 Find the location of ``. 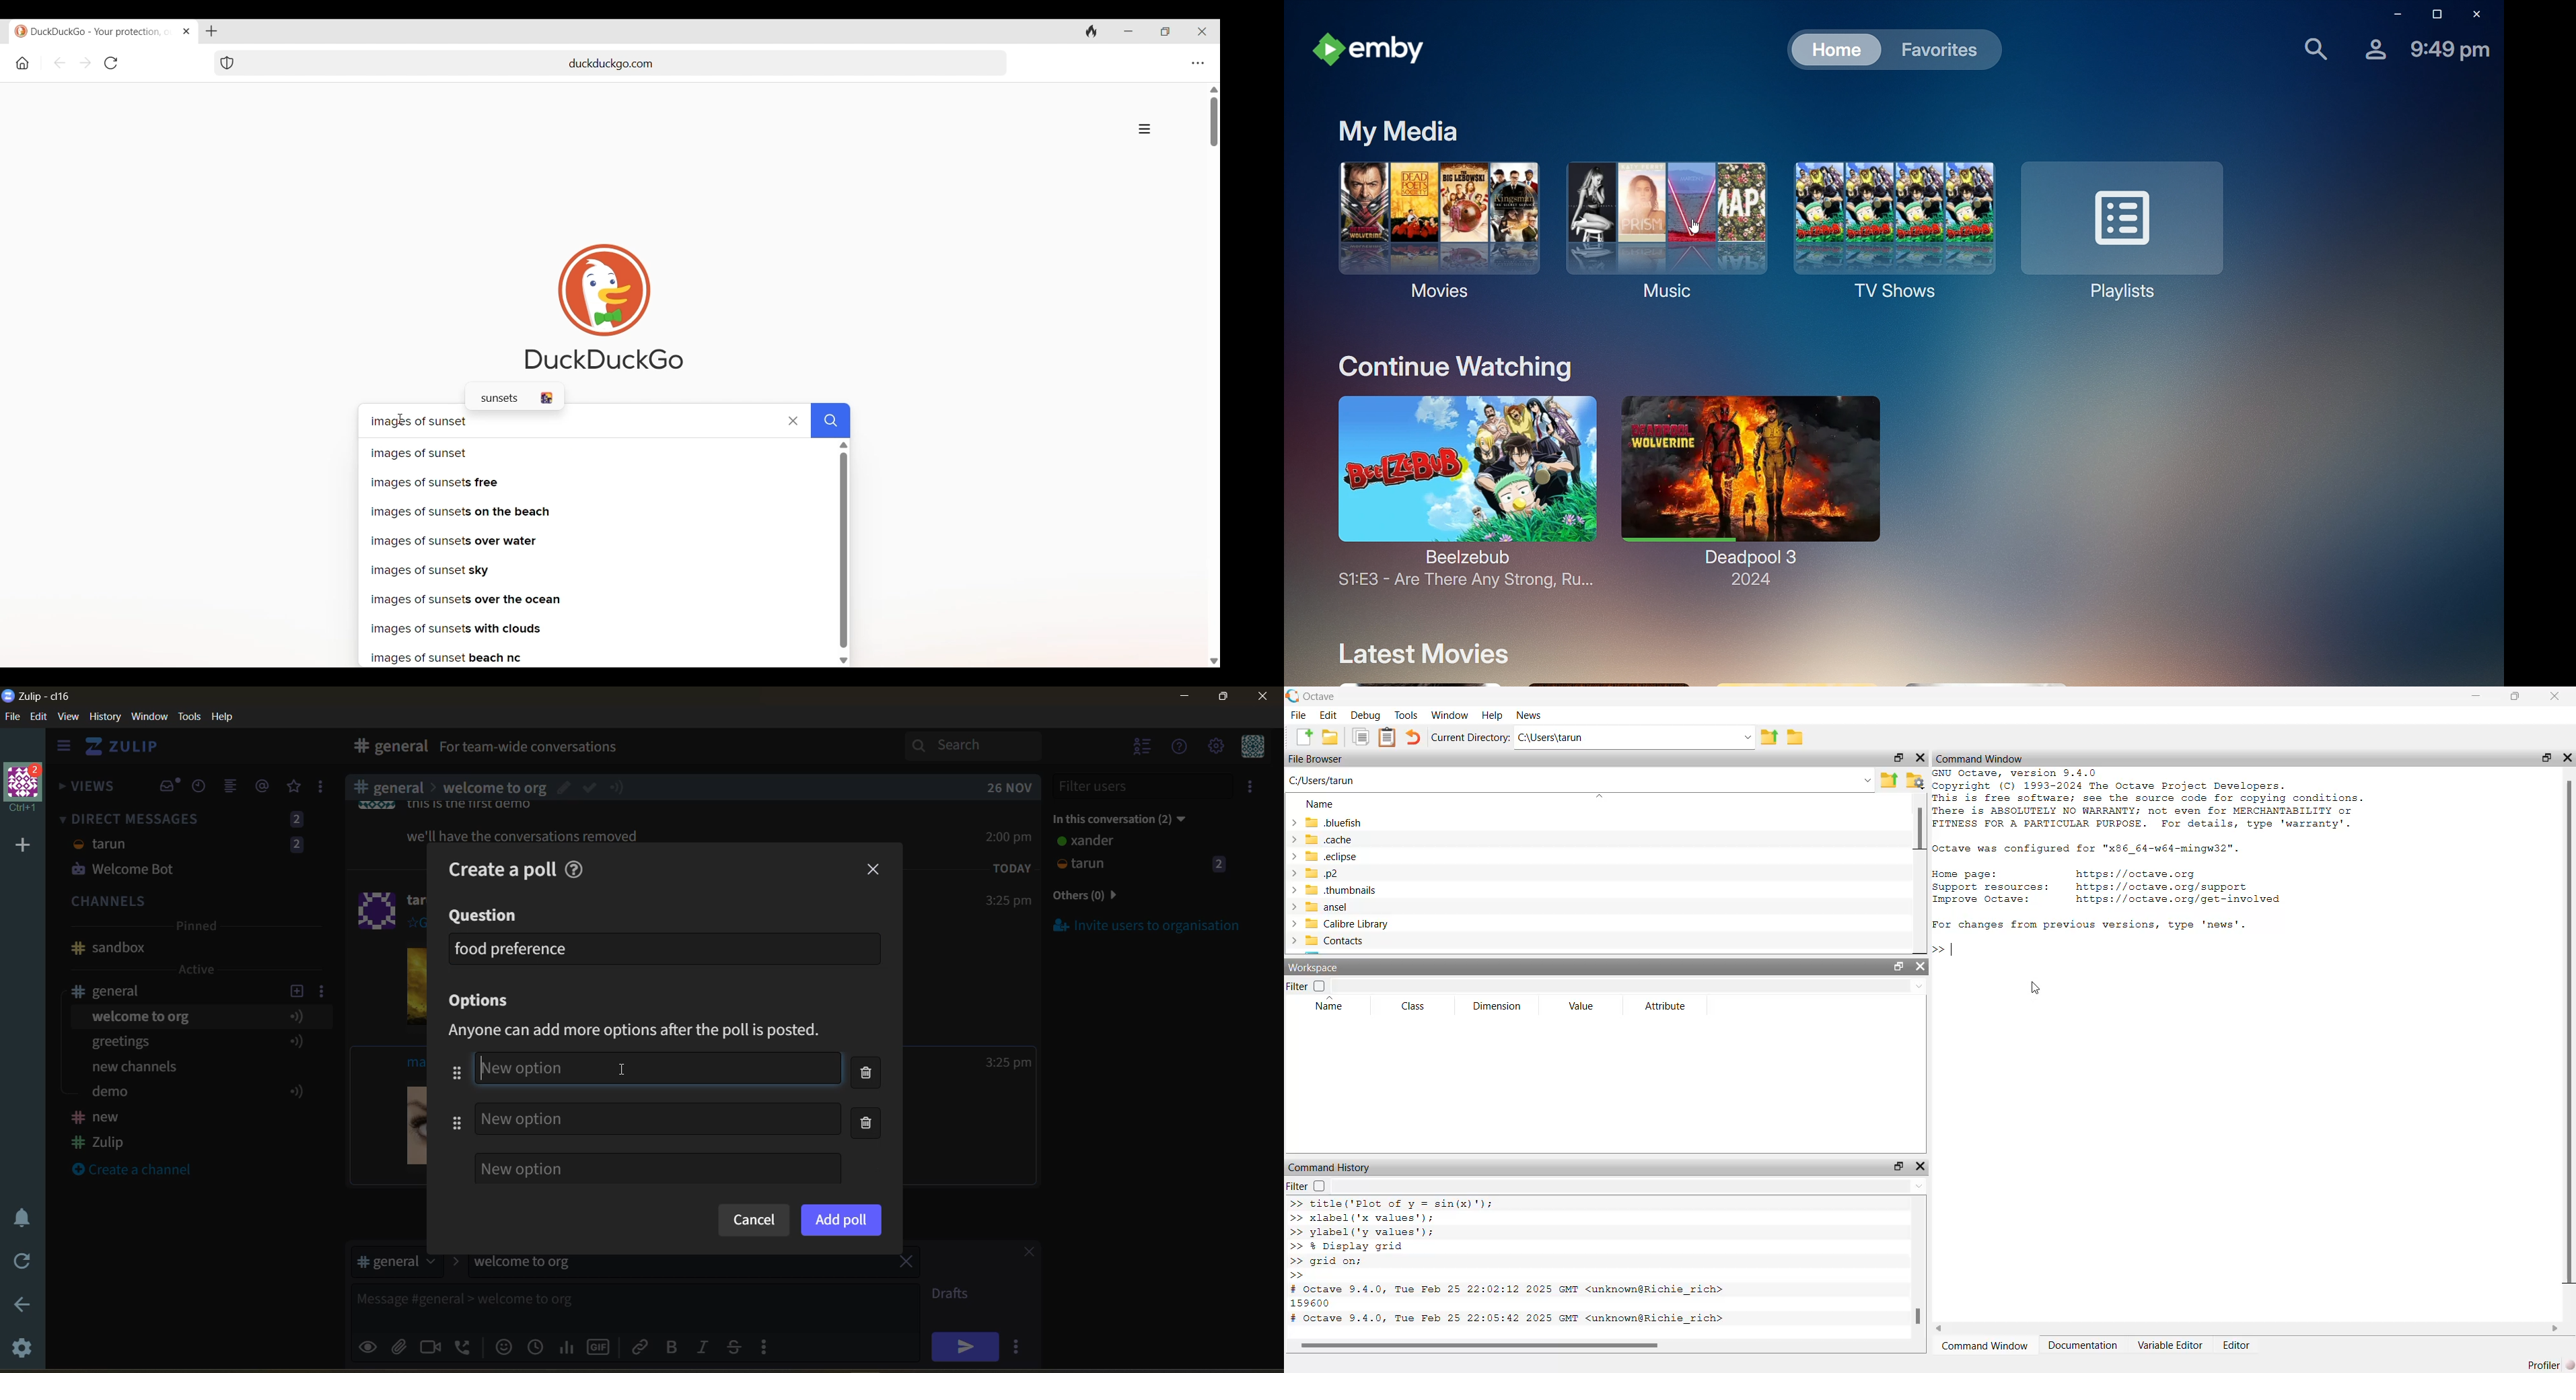

 is located at coordinates (525, 1066).